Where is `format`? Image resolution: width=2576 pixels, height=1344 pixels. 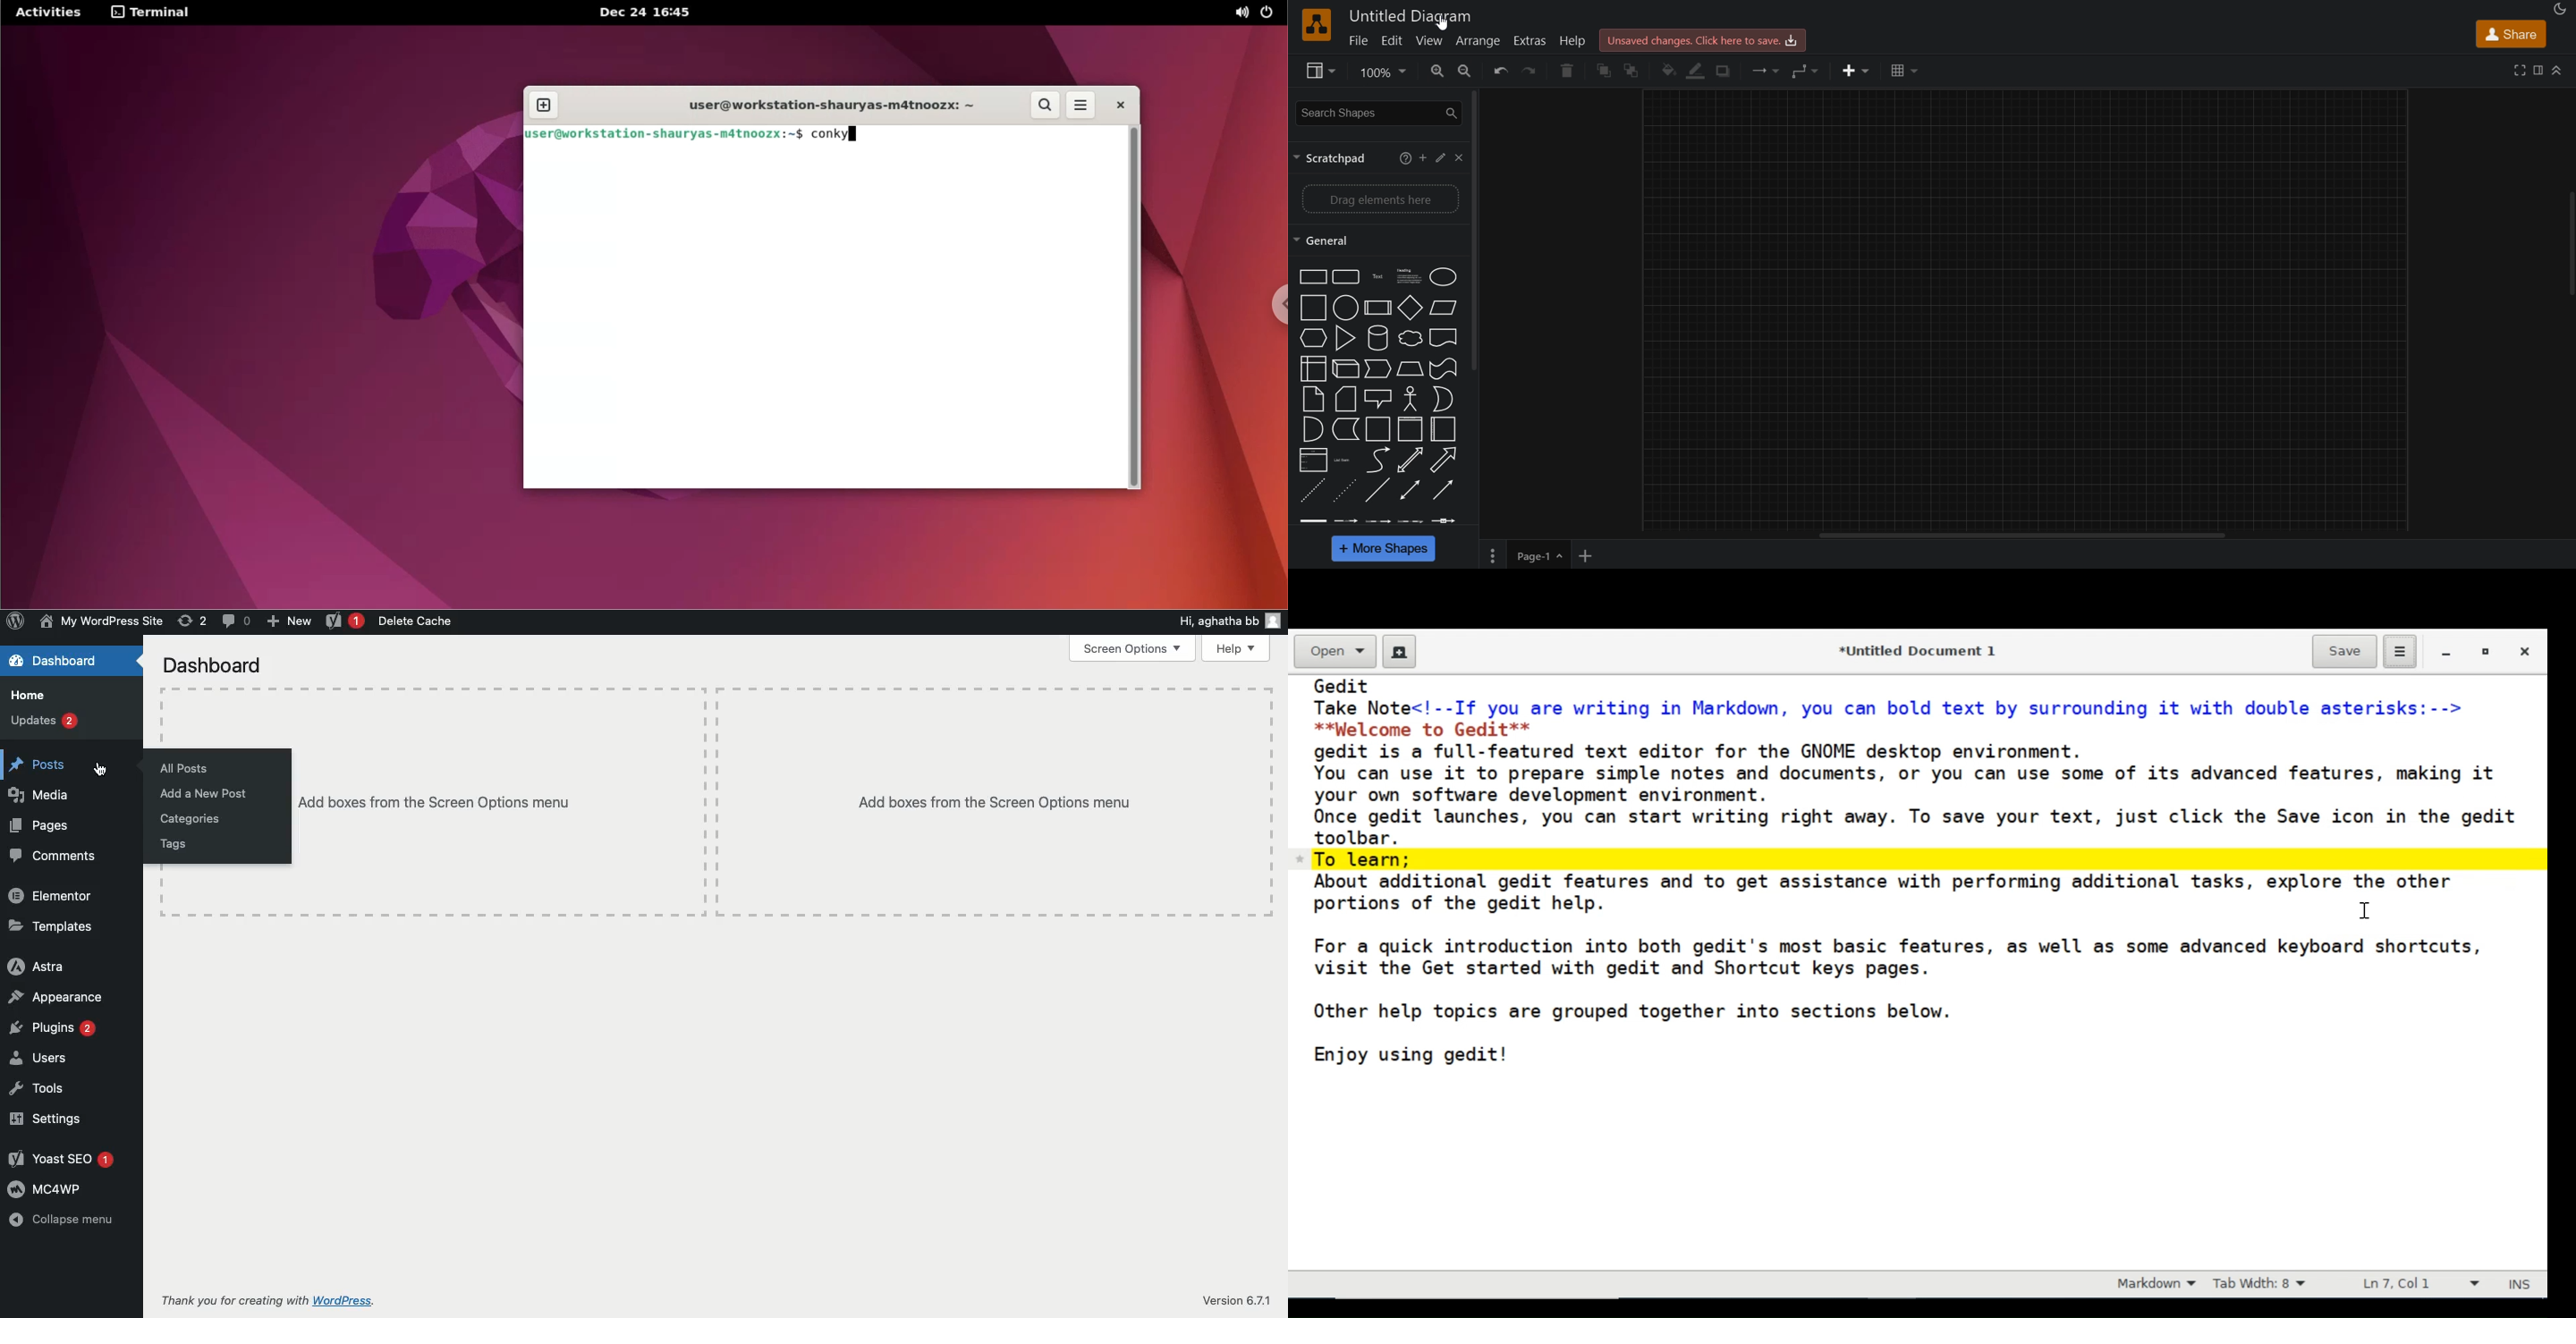 format is located at coordinates (2540, 72).